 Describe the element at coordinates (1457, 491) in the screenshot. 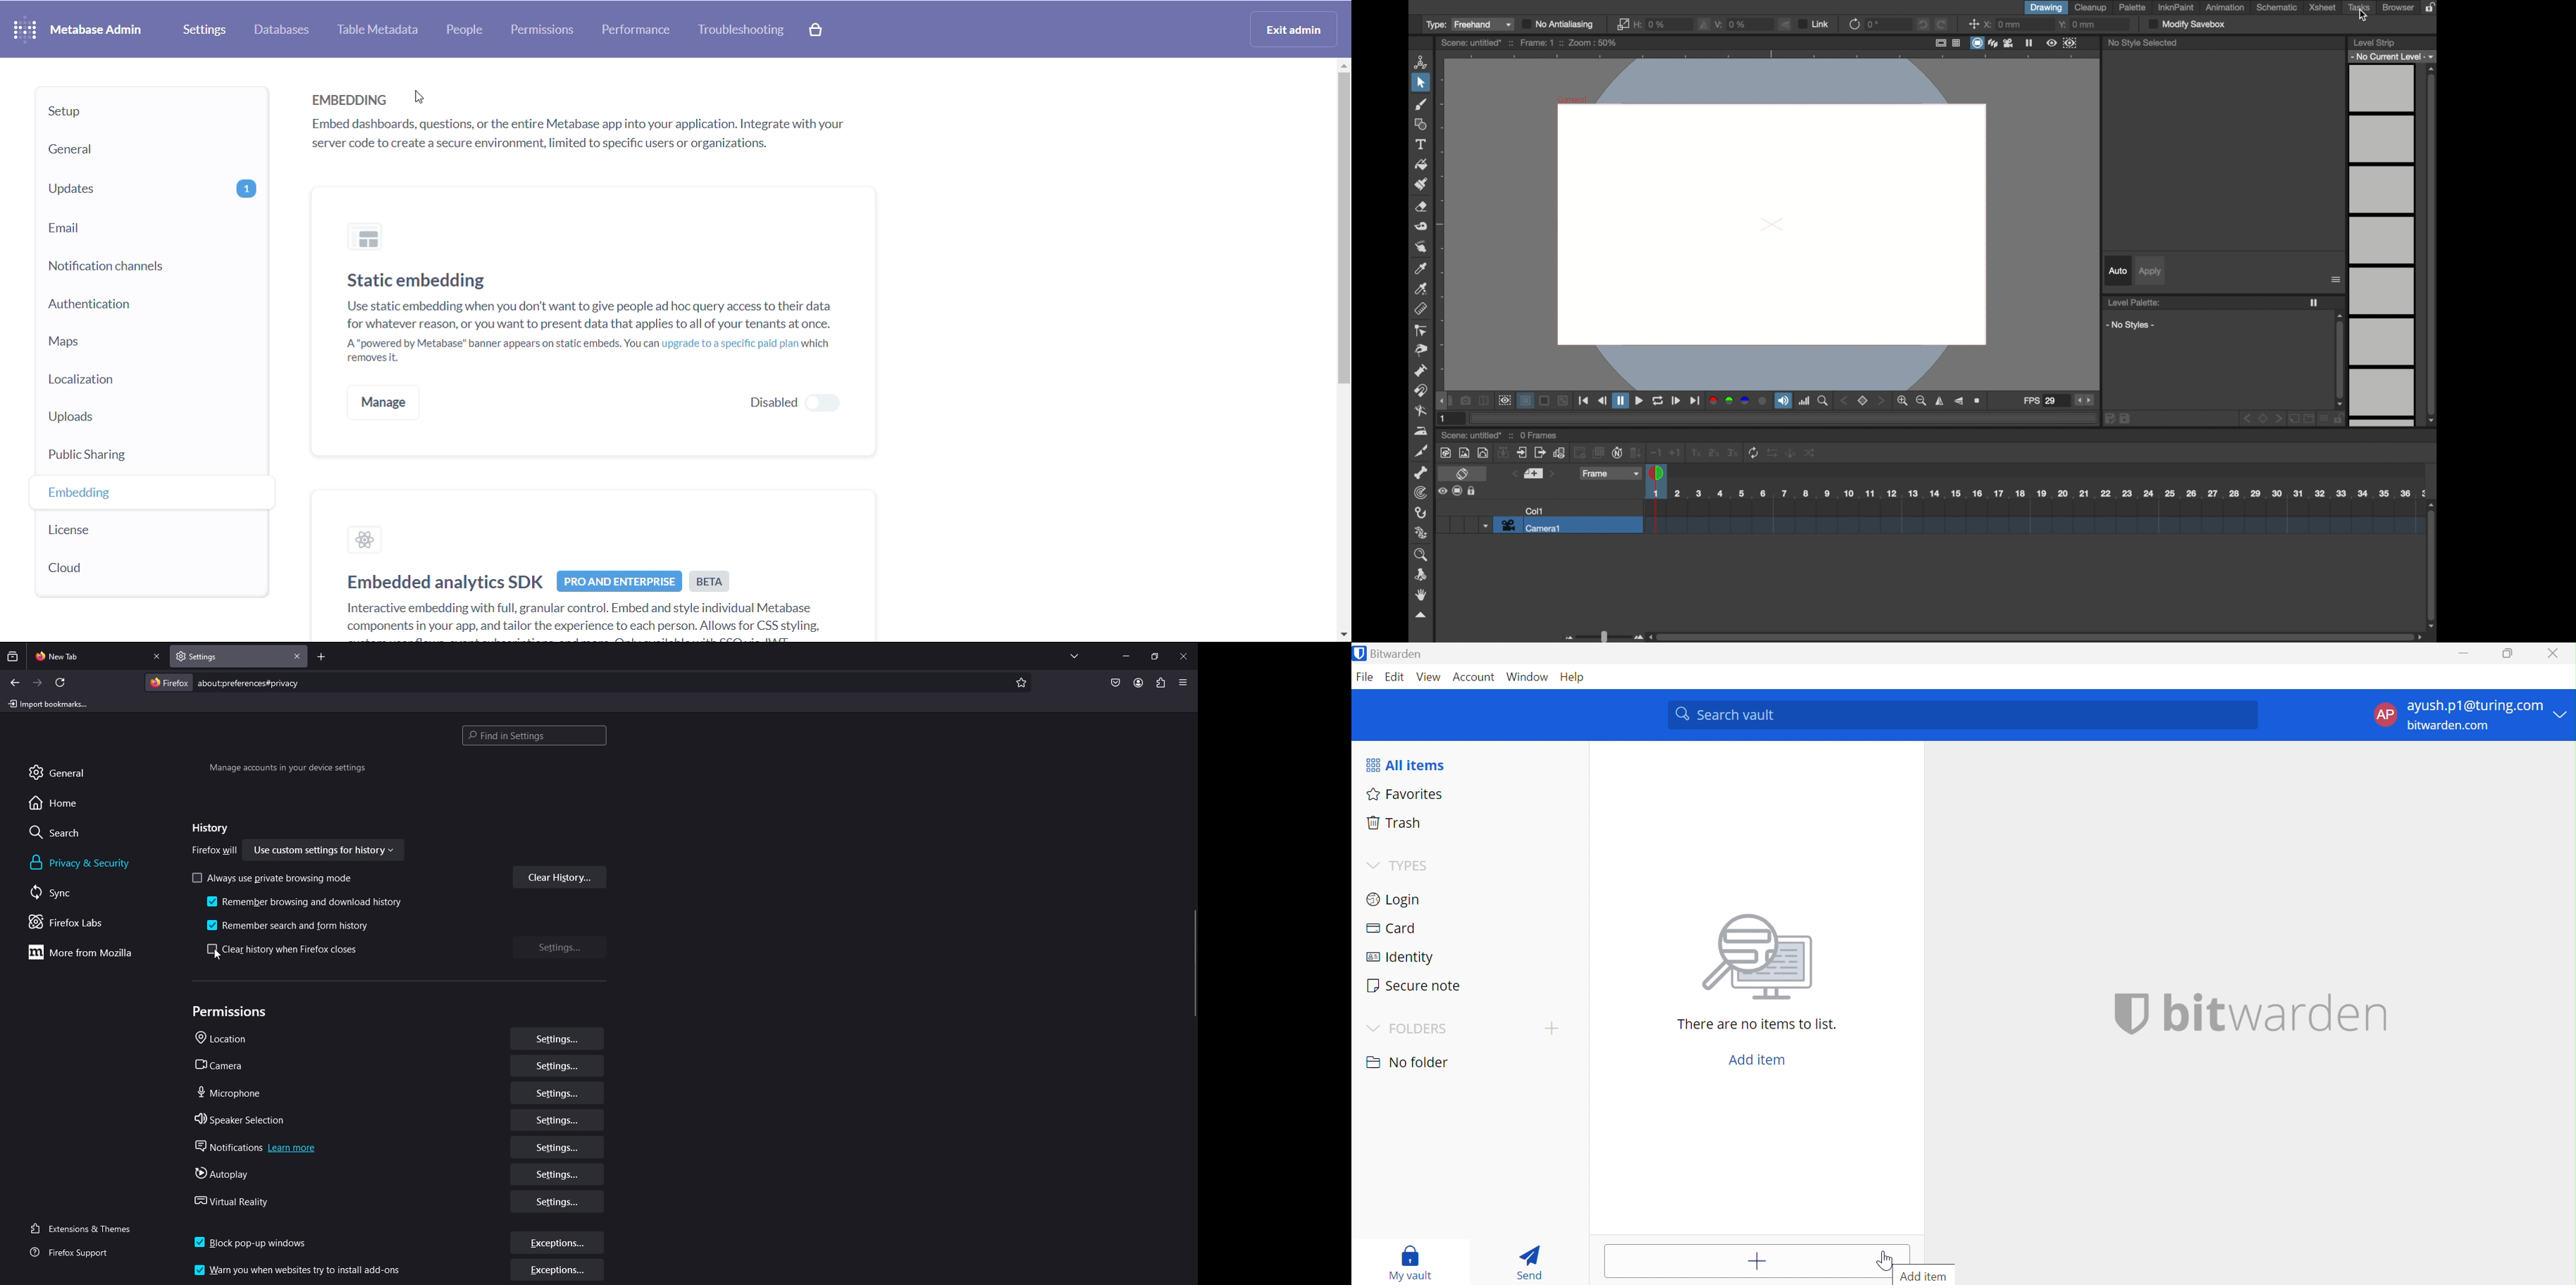

I see `more options` at that location.